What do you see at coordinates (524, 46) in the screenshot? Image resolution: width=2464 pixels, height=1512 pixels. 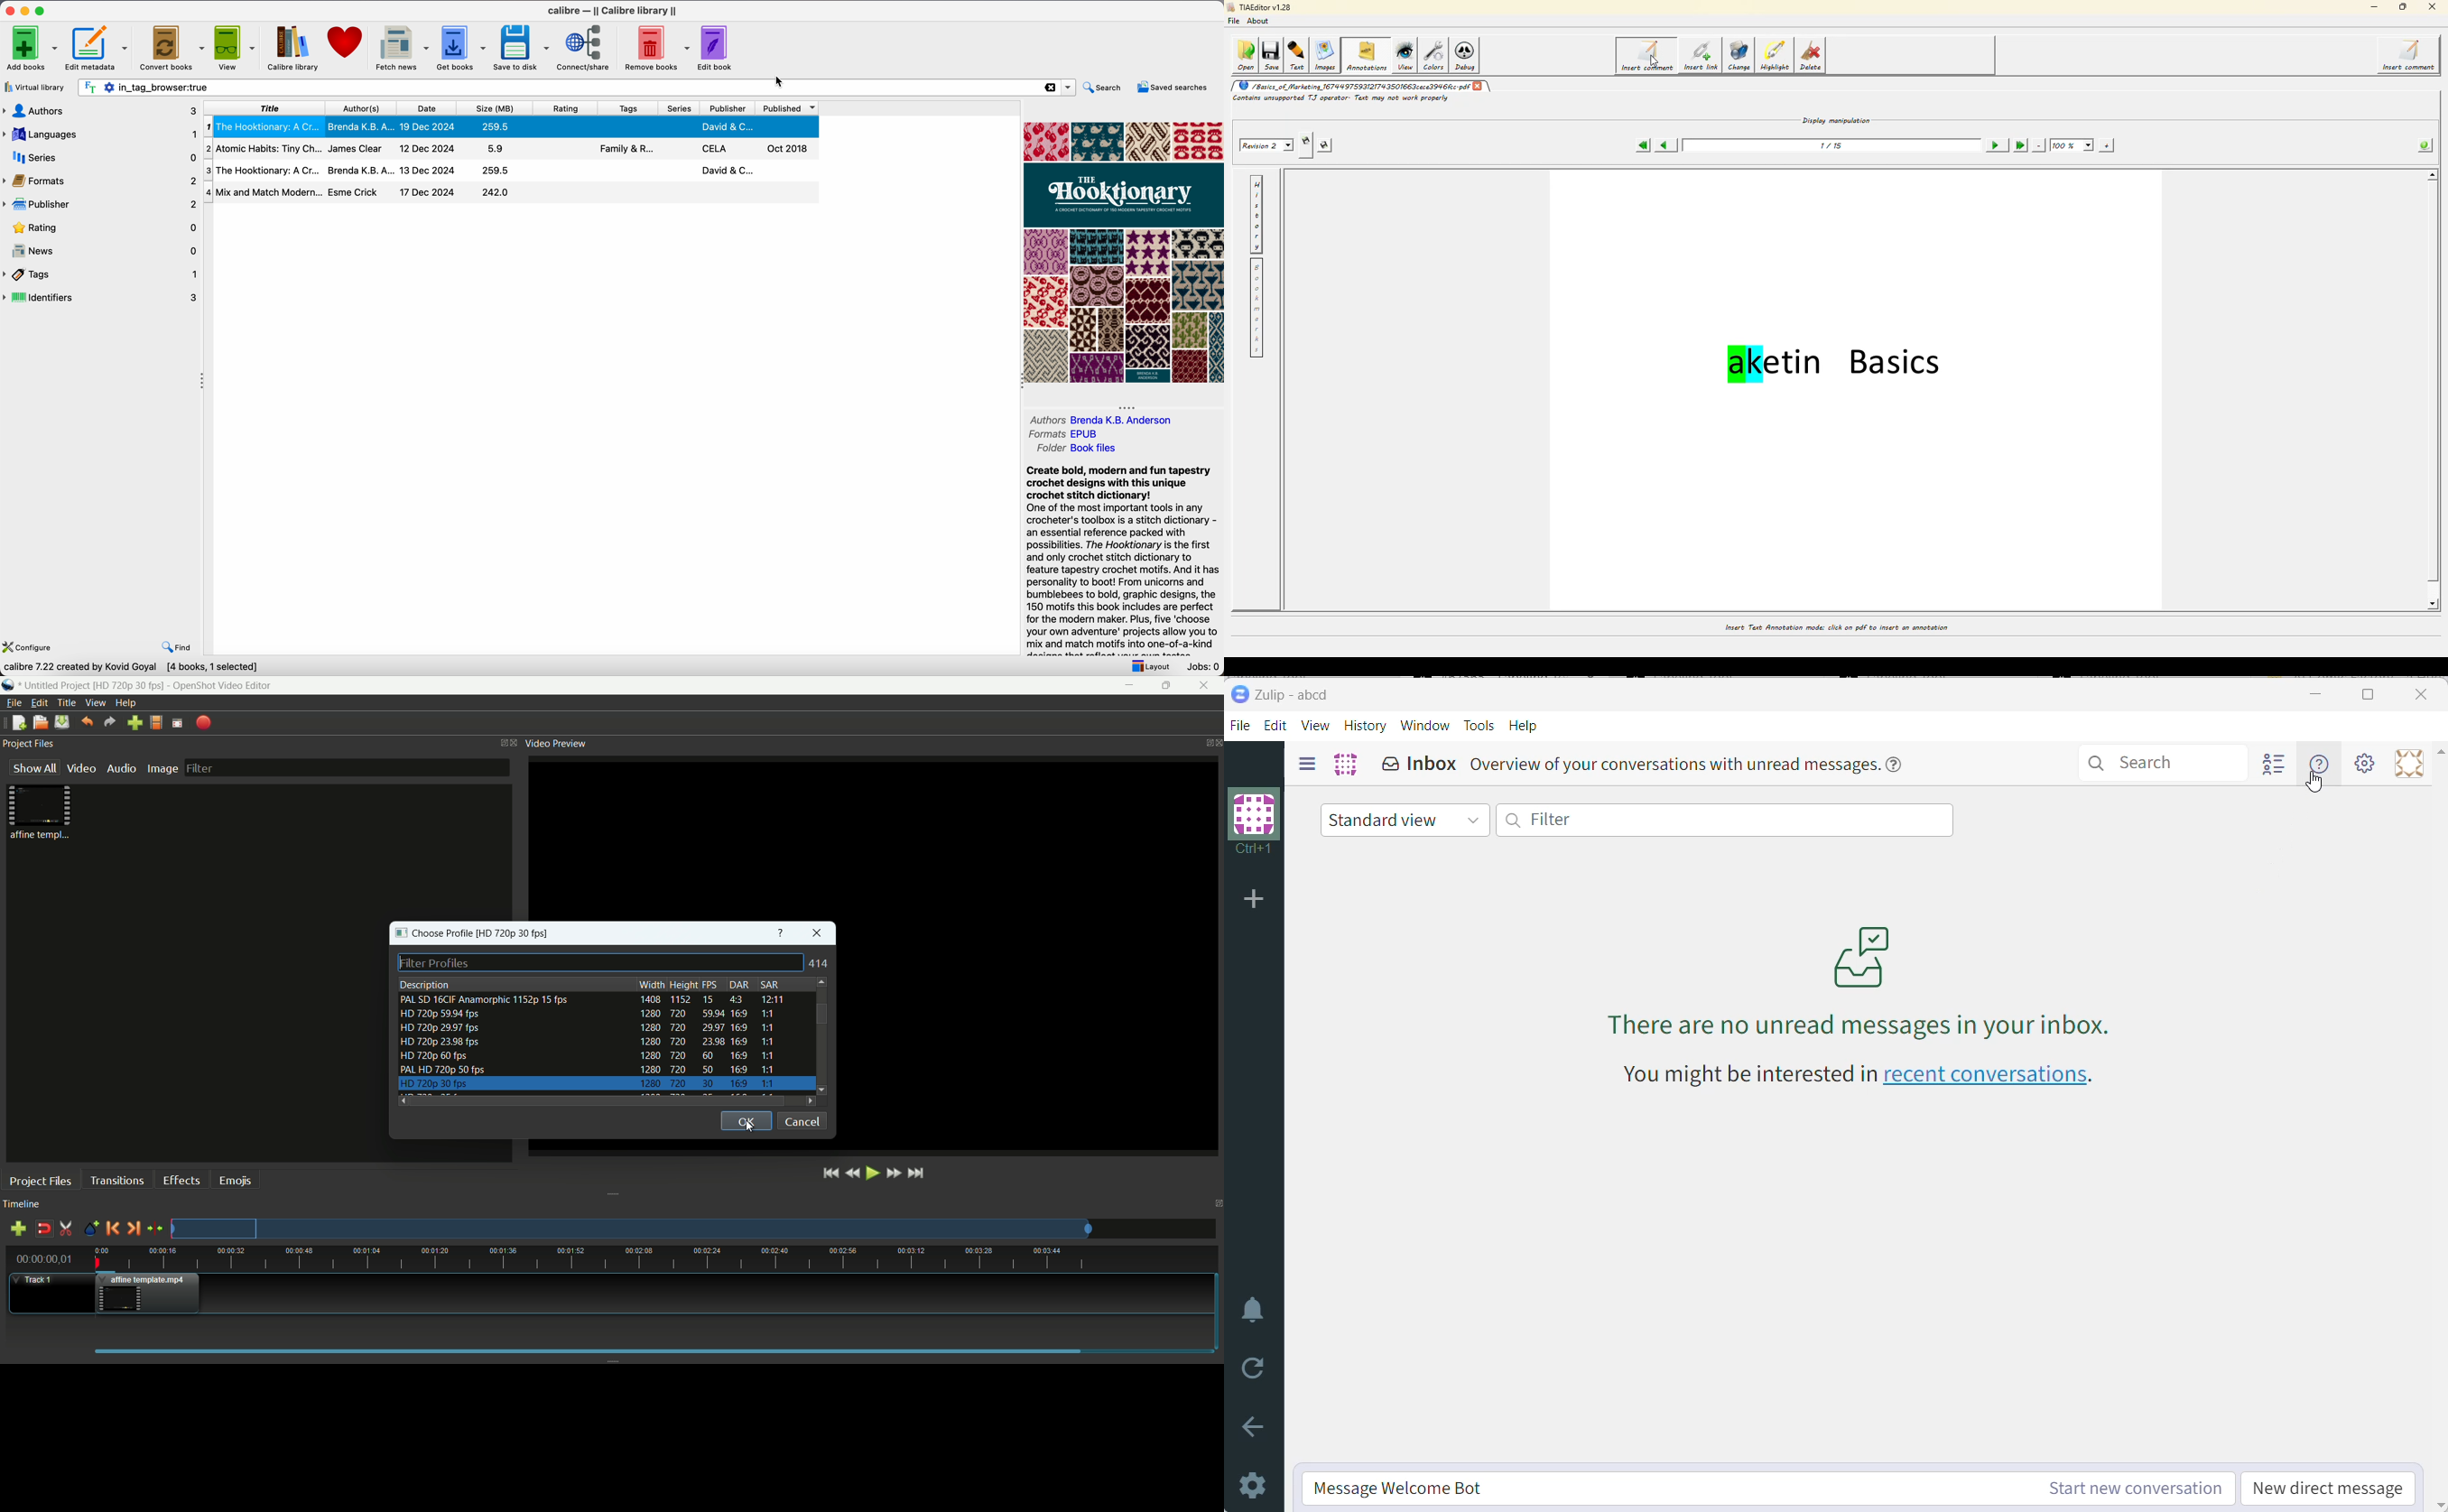 I see `save to disk` at bounding box center [524, 46].